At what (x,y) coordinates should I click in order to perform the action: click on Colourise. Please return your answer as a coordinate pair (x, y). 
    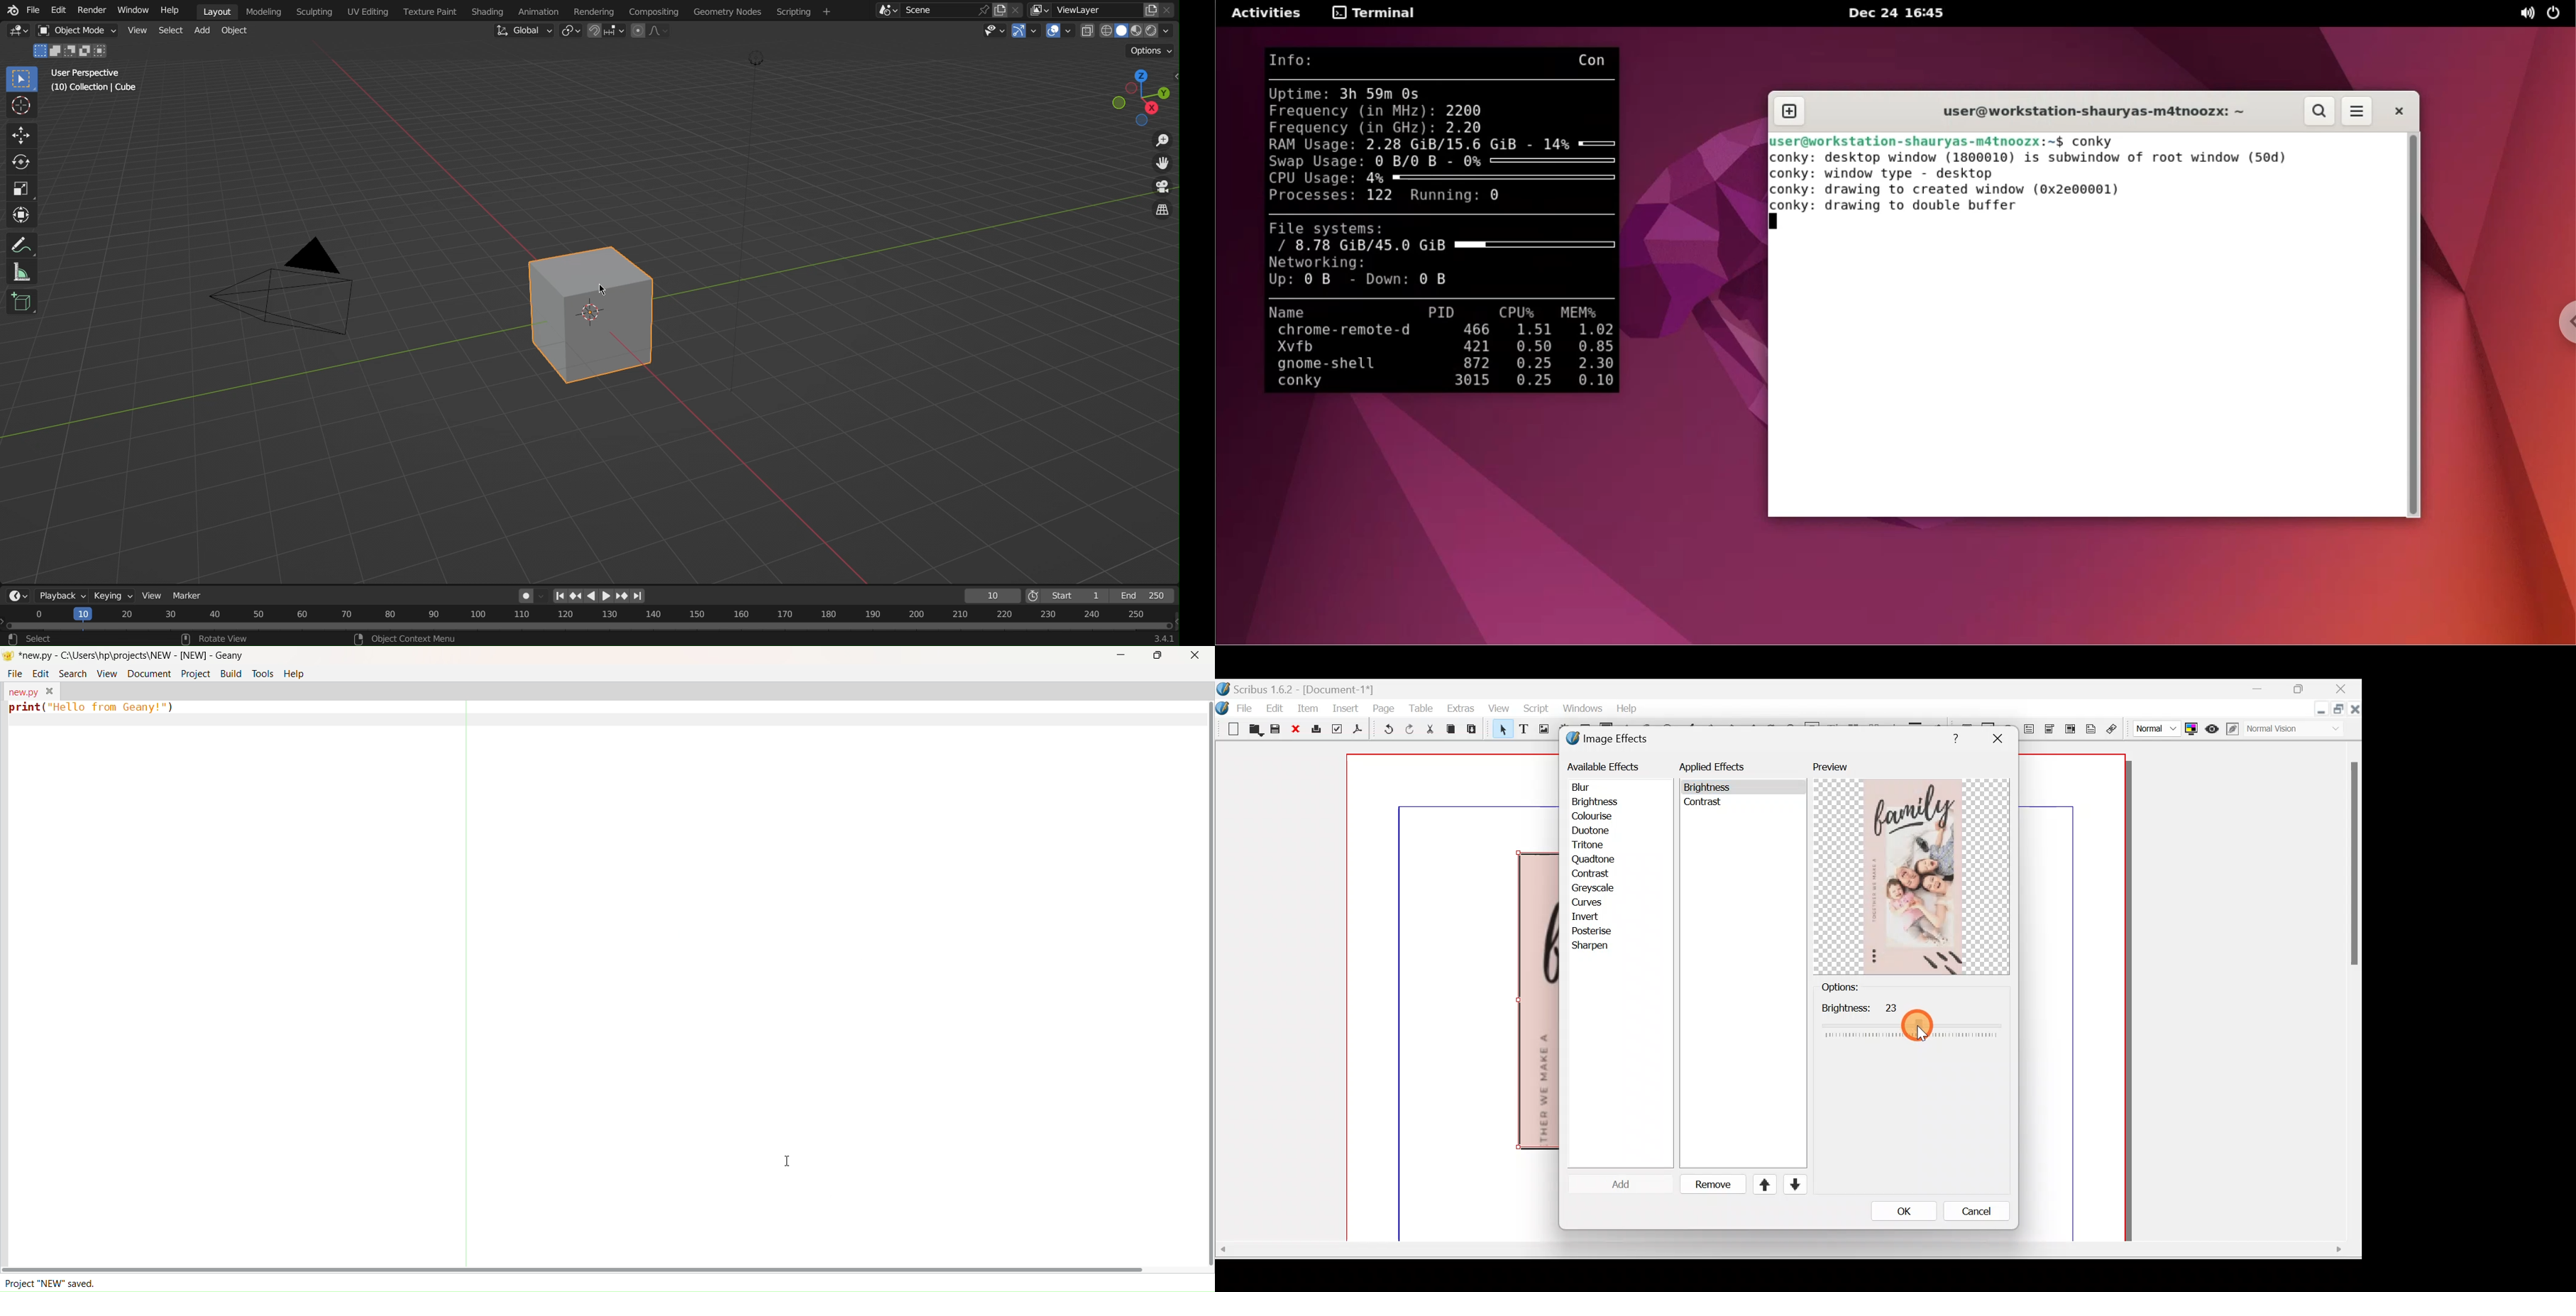
    Looking at the image, I should click on (1598, 817).